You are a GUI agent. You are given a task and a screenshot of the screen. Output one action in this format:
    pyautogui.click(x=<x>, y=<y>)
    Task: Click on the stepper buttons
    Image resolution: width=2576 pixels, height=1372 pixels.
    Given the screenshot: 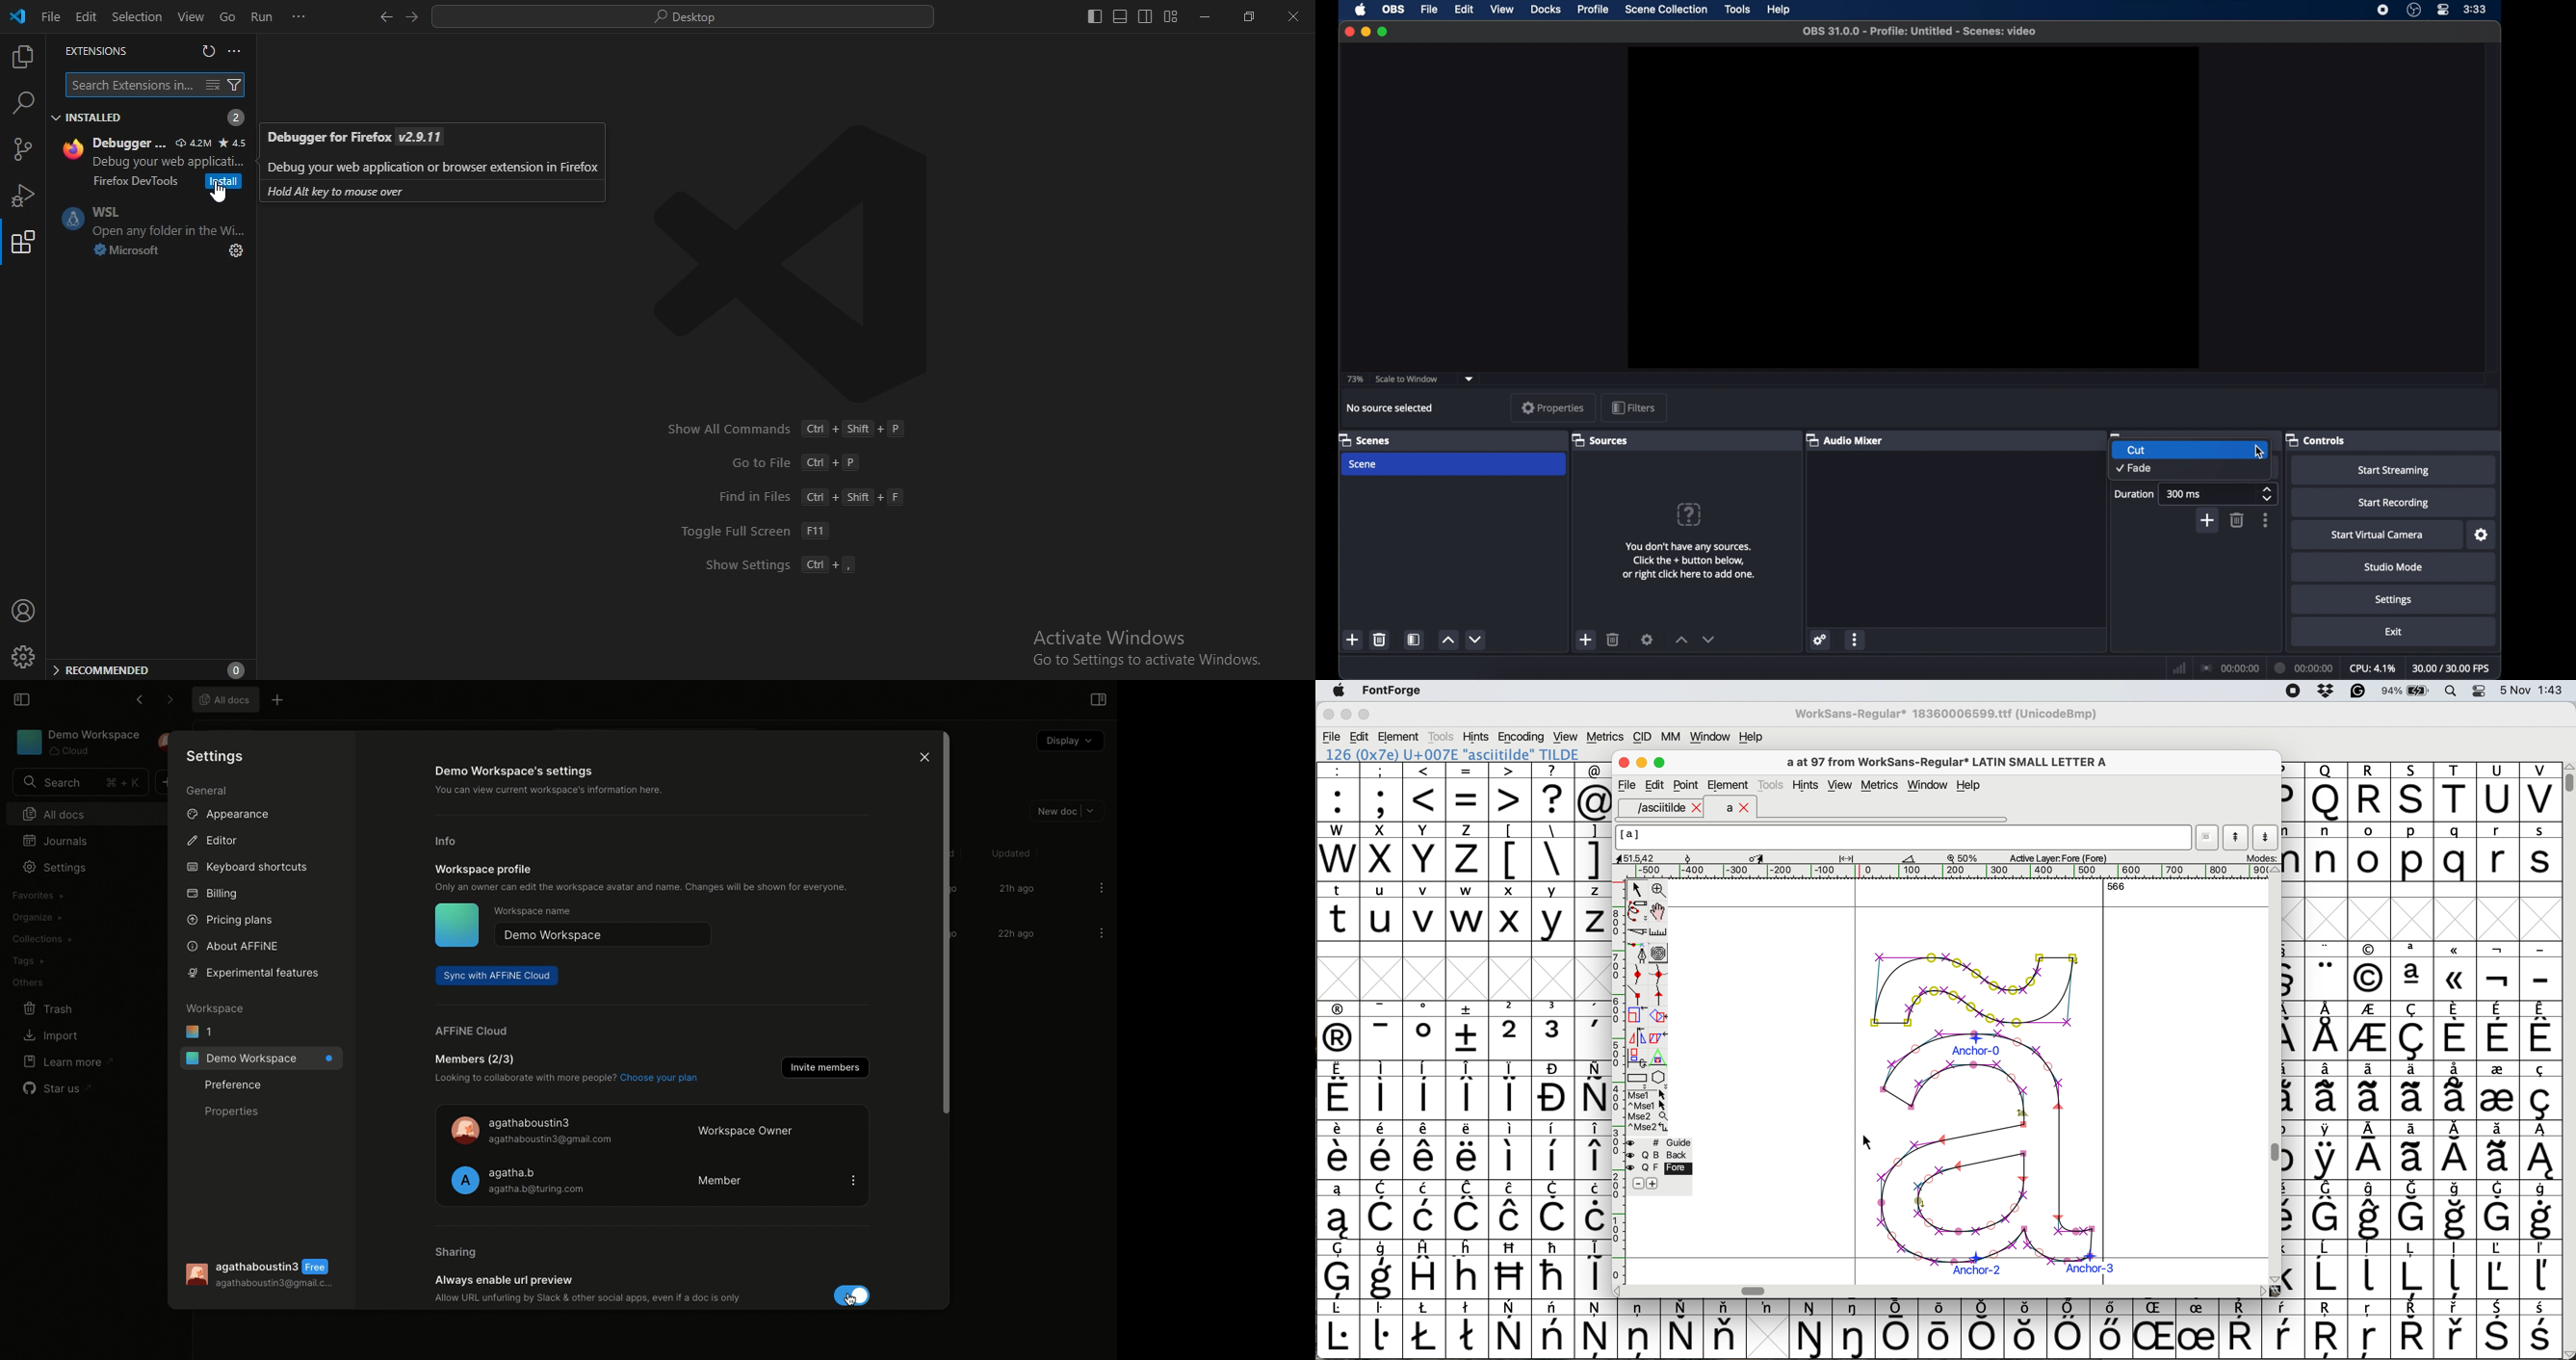 What is the action you would take?
    pyautogui.click(x=2268, y=494)
    